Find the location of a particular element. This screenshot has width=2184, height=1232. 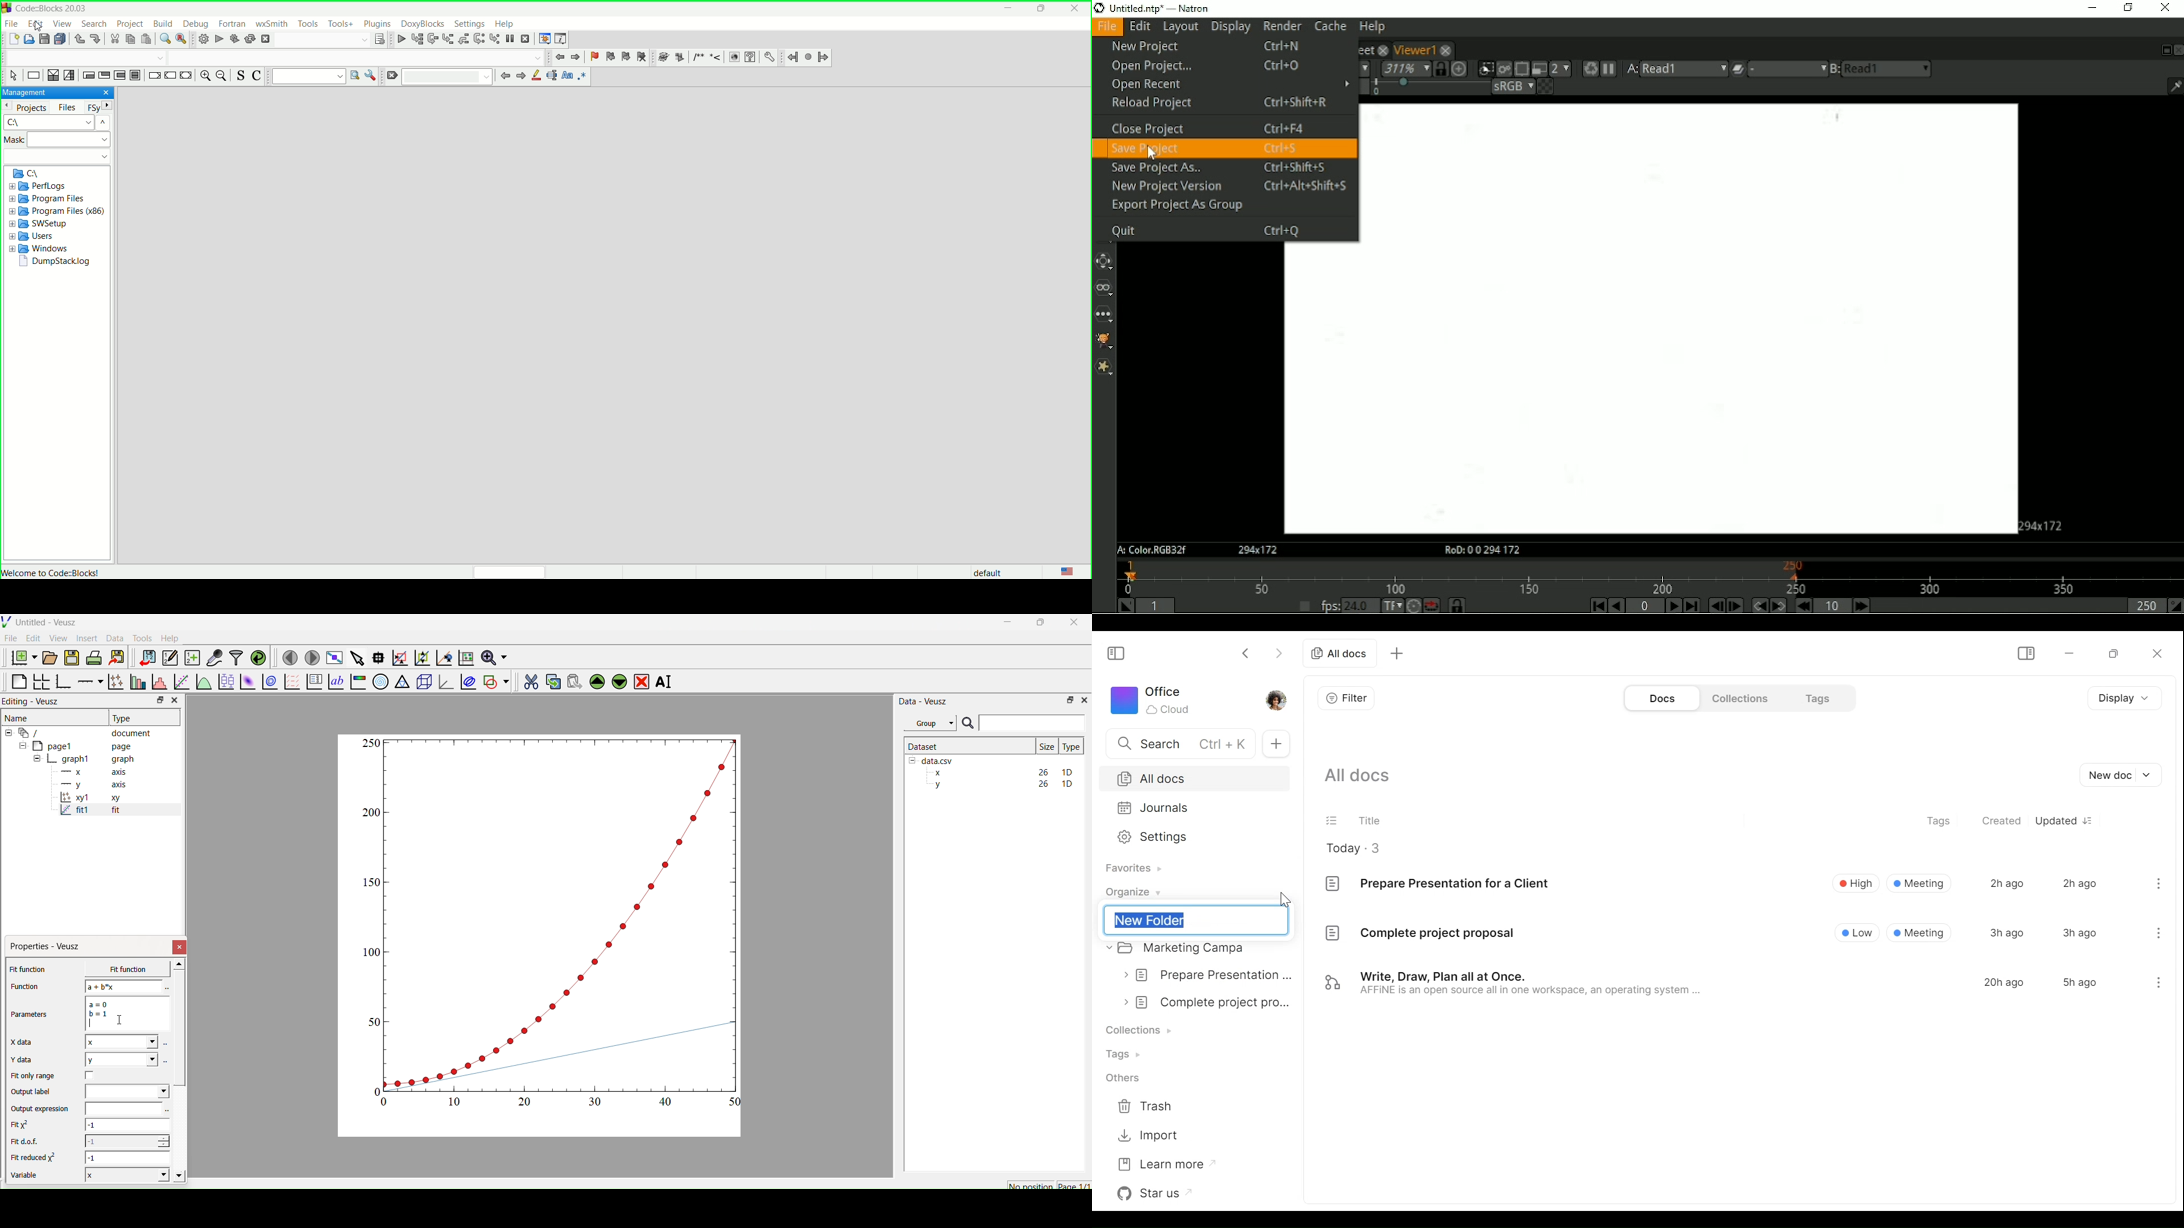

CodeBlocks::20.03 is located at coordinates (60, 9).